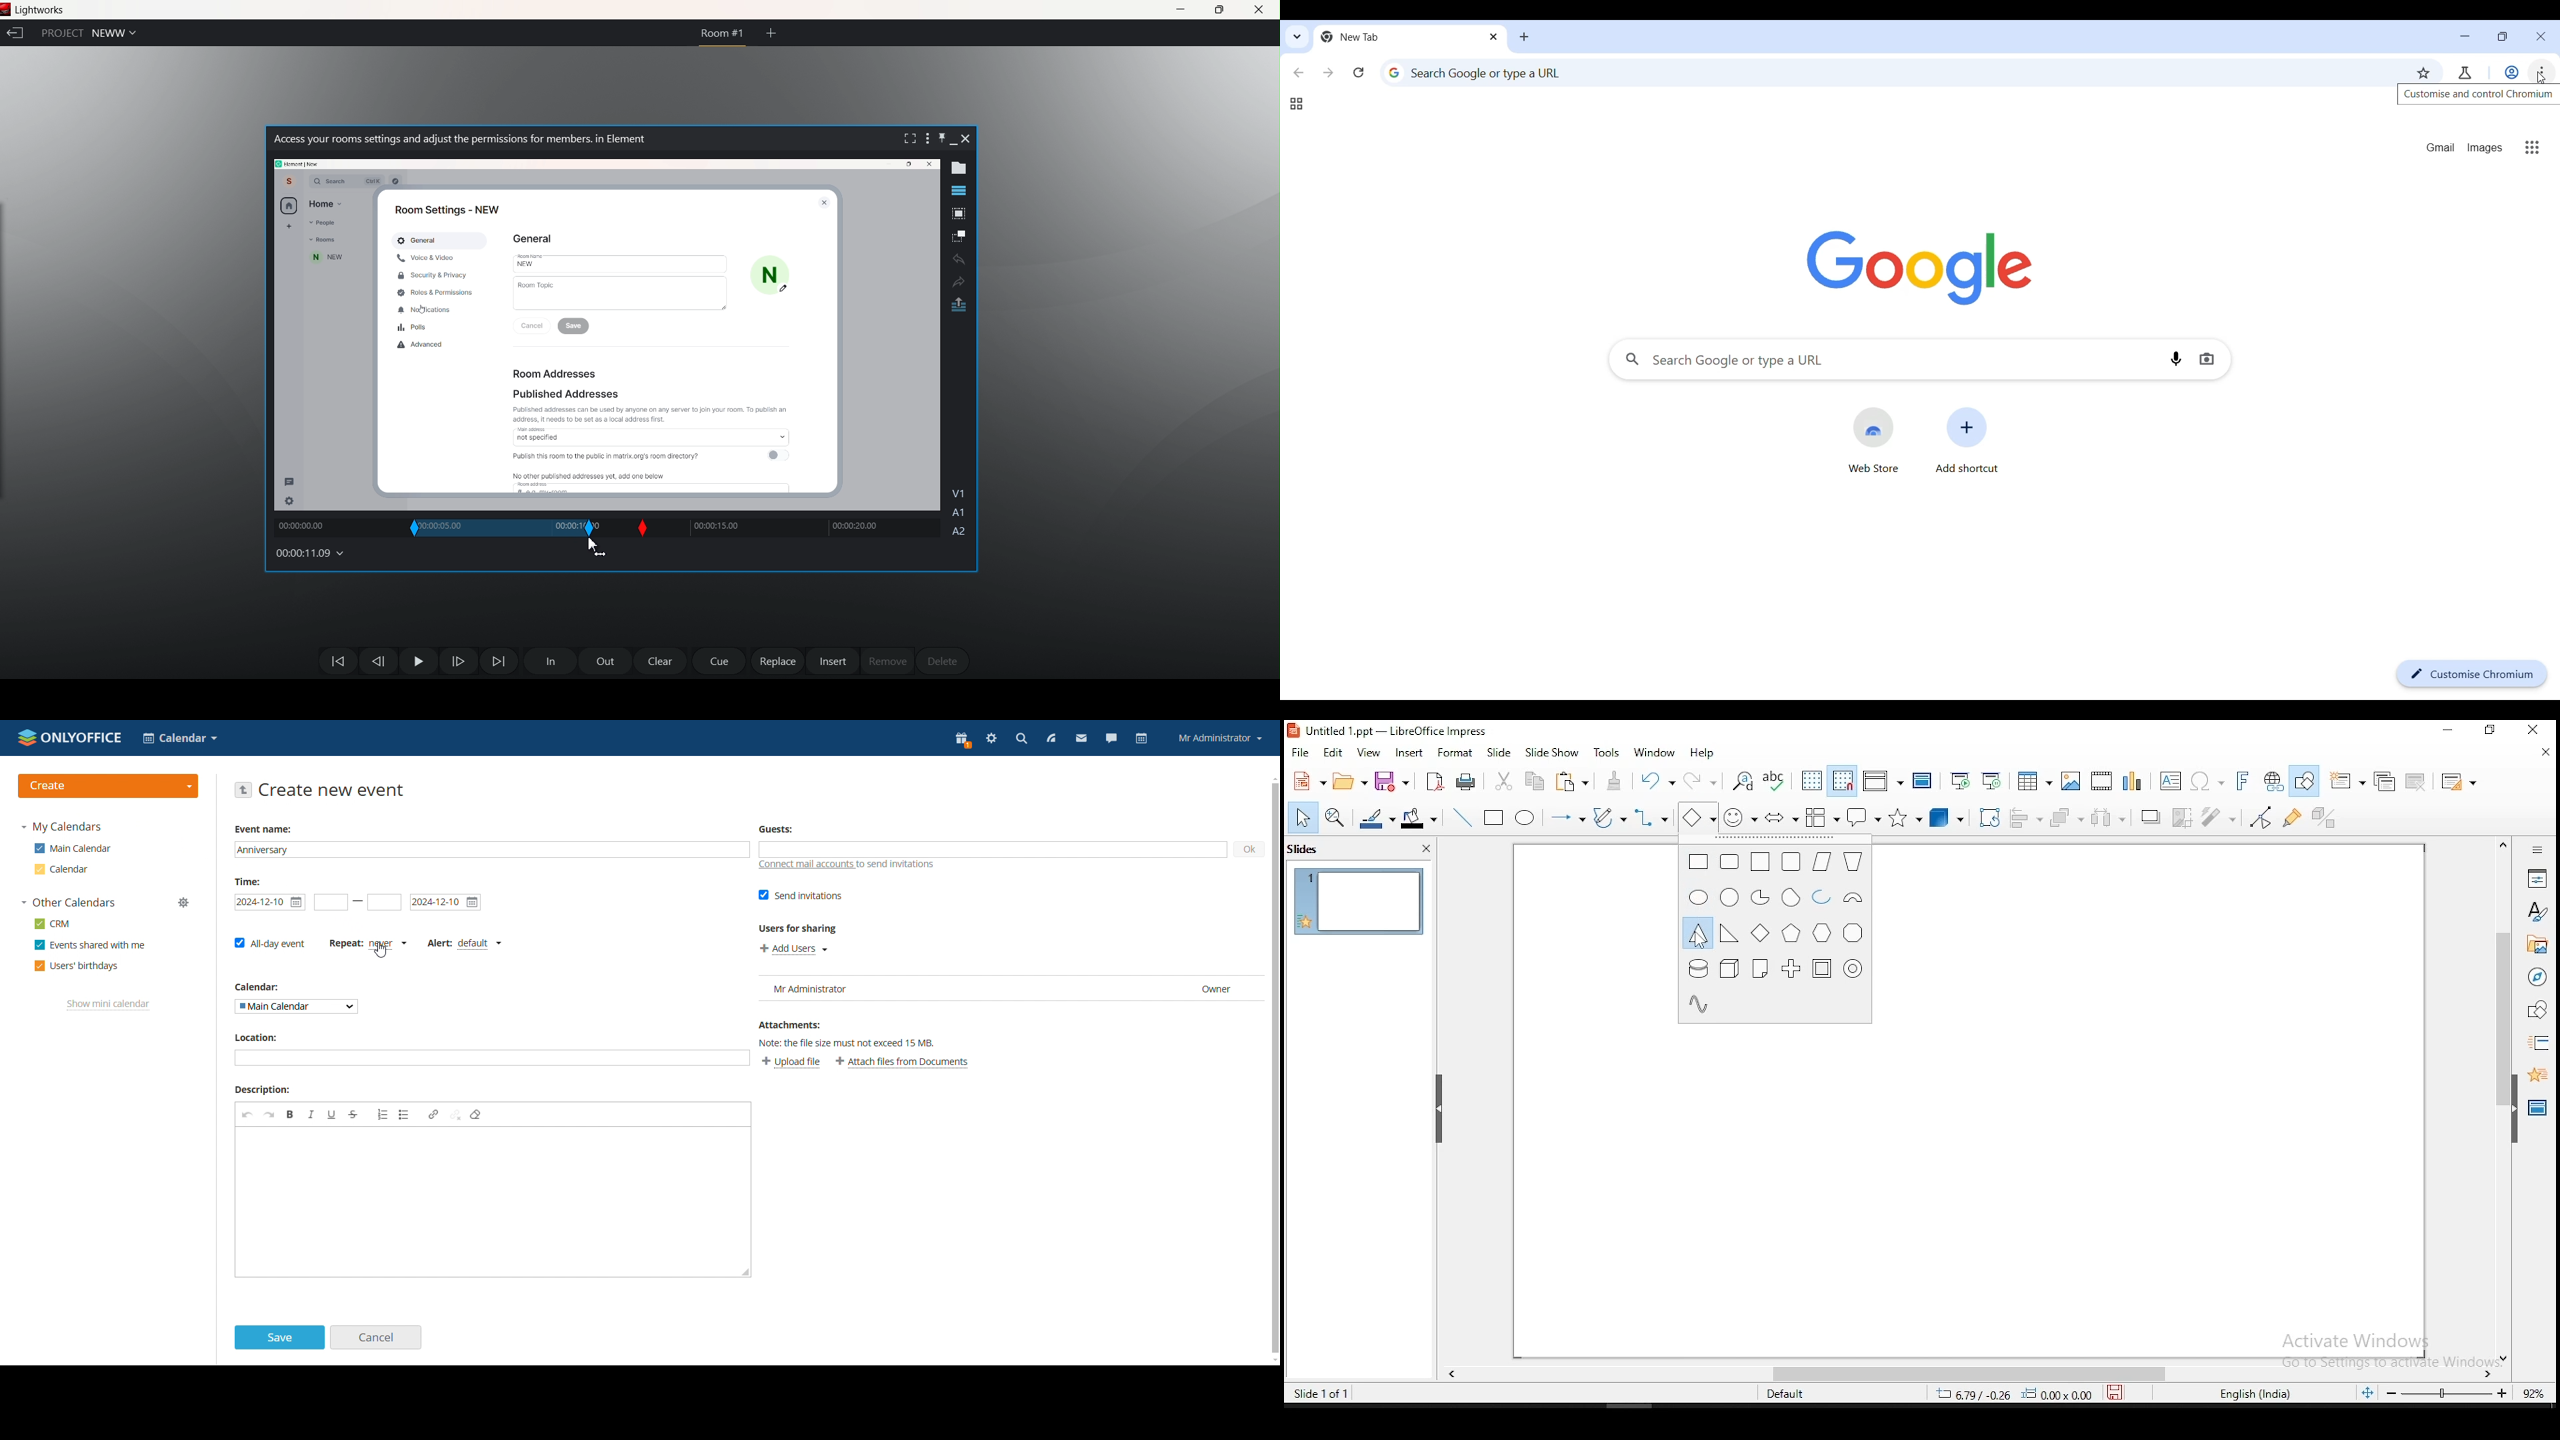 Image resolution: width=2576 pixels, height=1456 pixels. Describe the element at coordinates (416, 661) in the screenshot. I see `Pause Play Button` at that location.